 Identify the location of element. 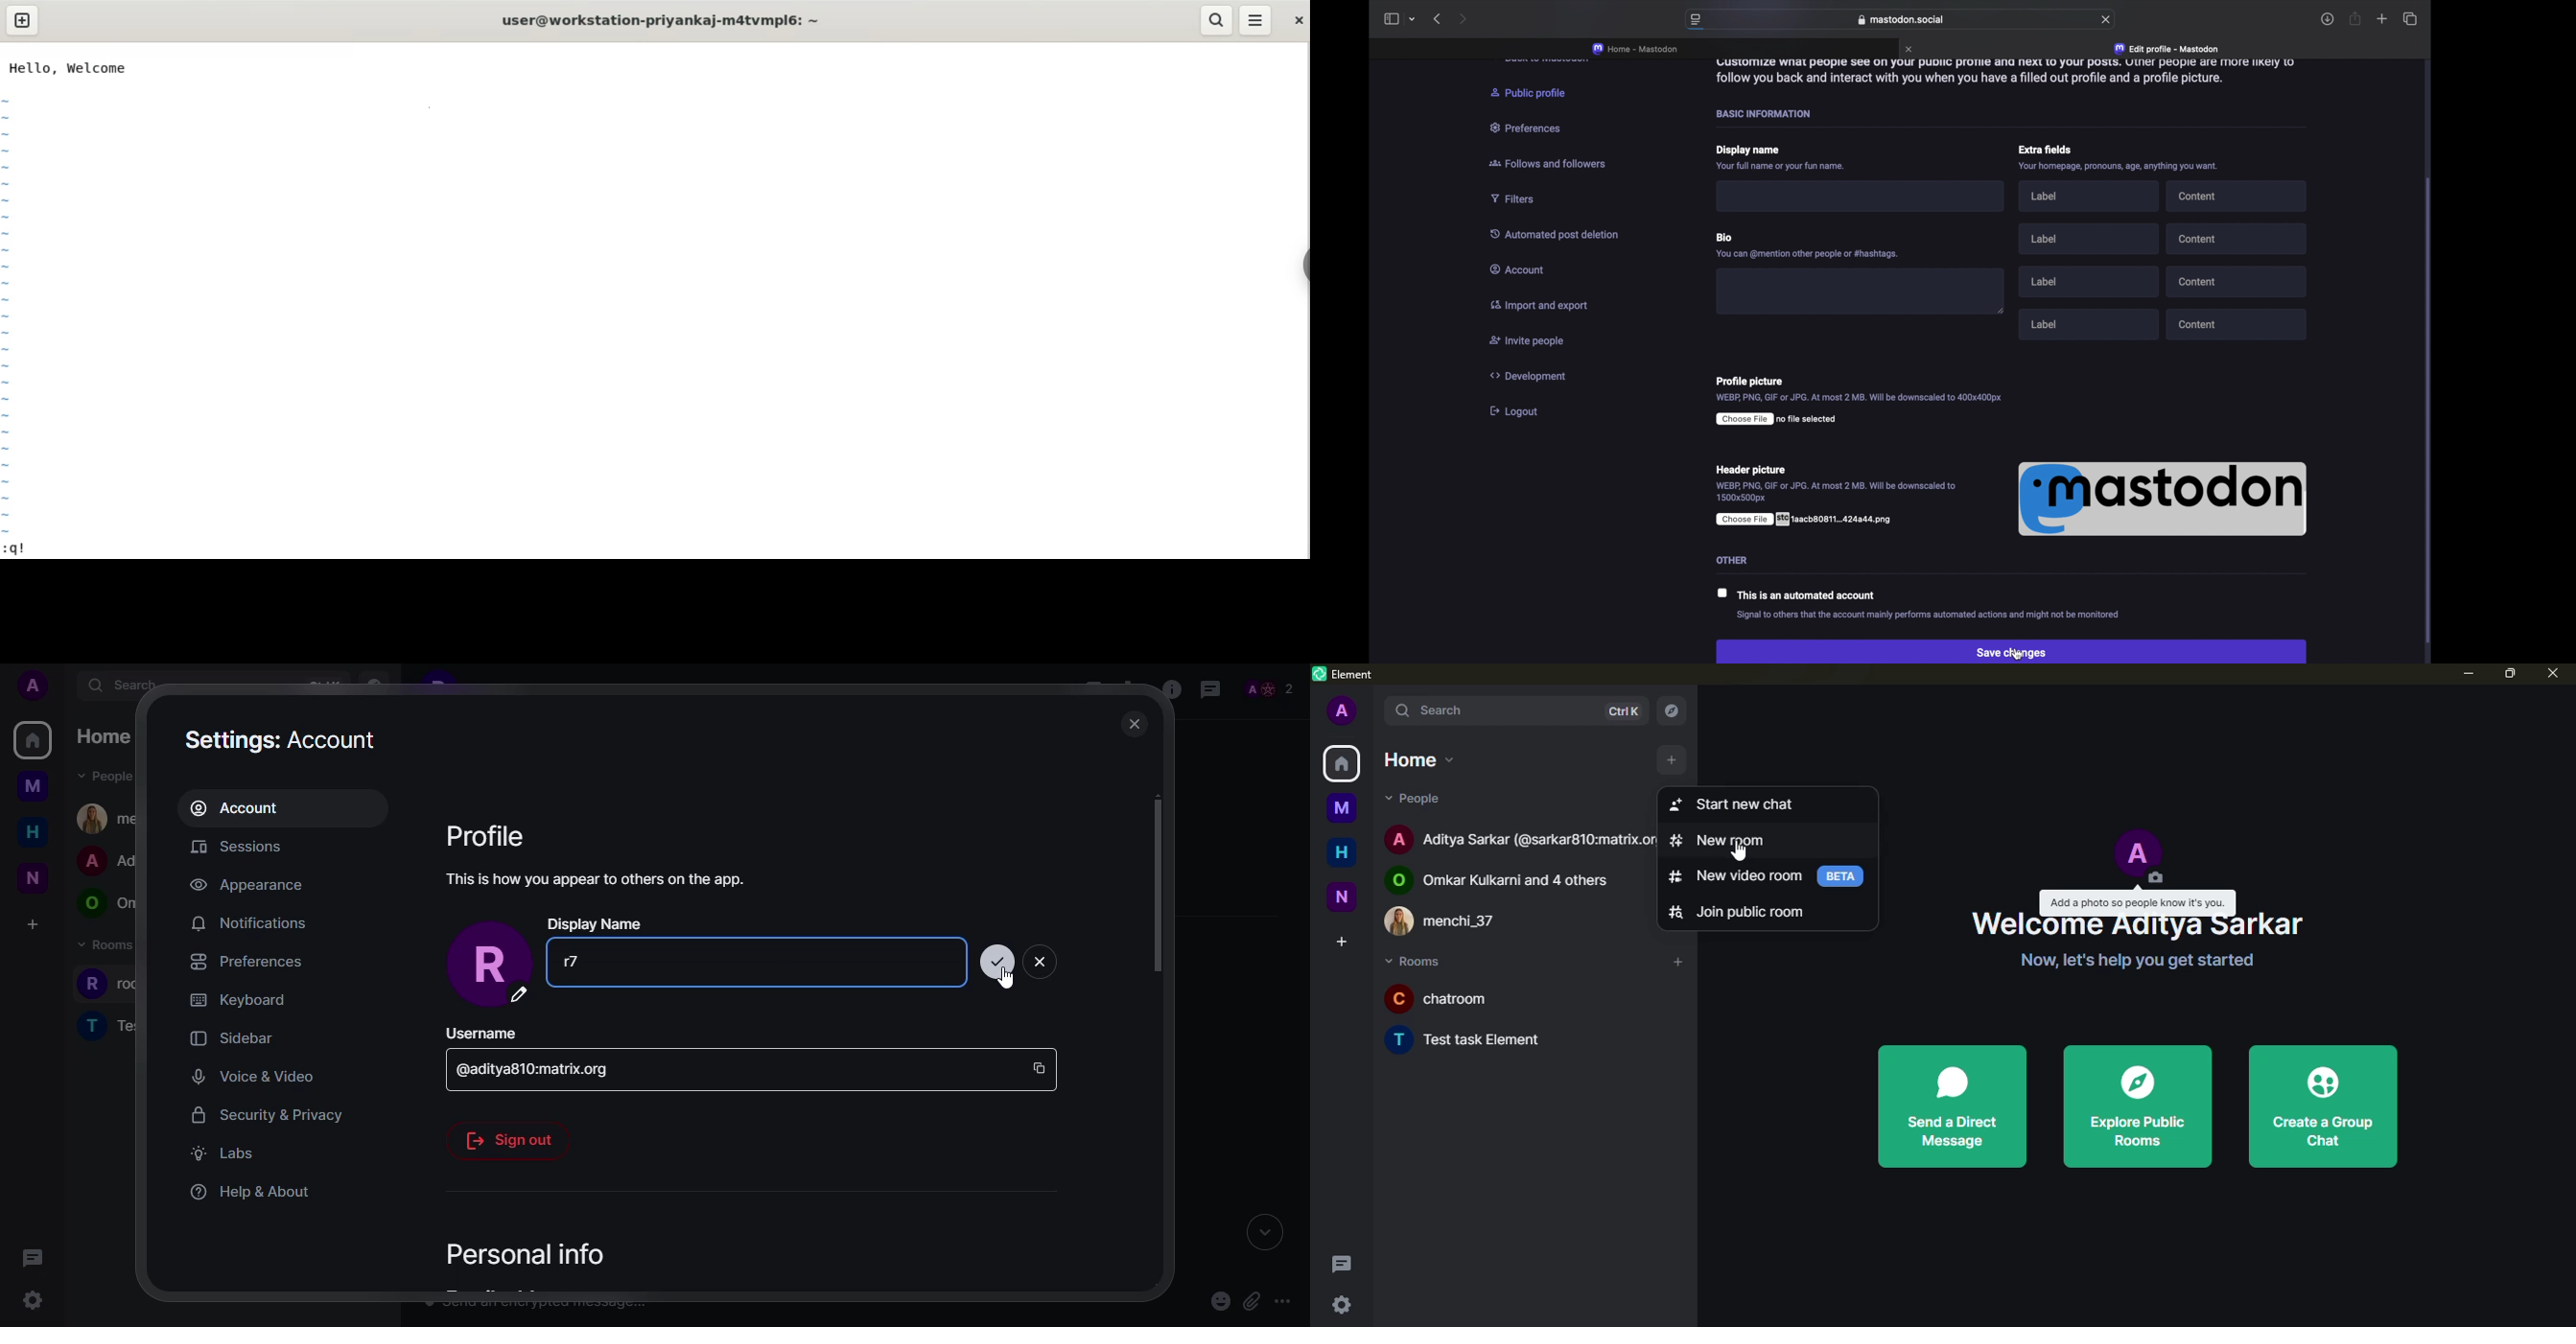
(1345, 675).